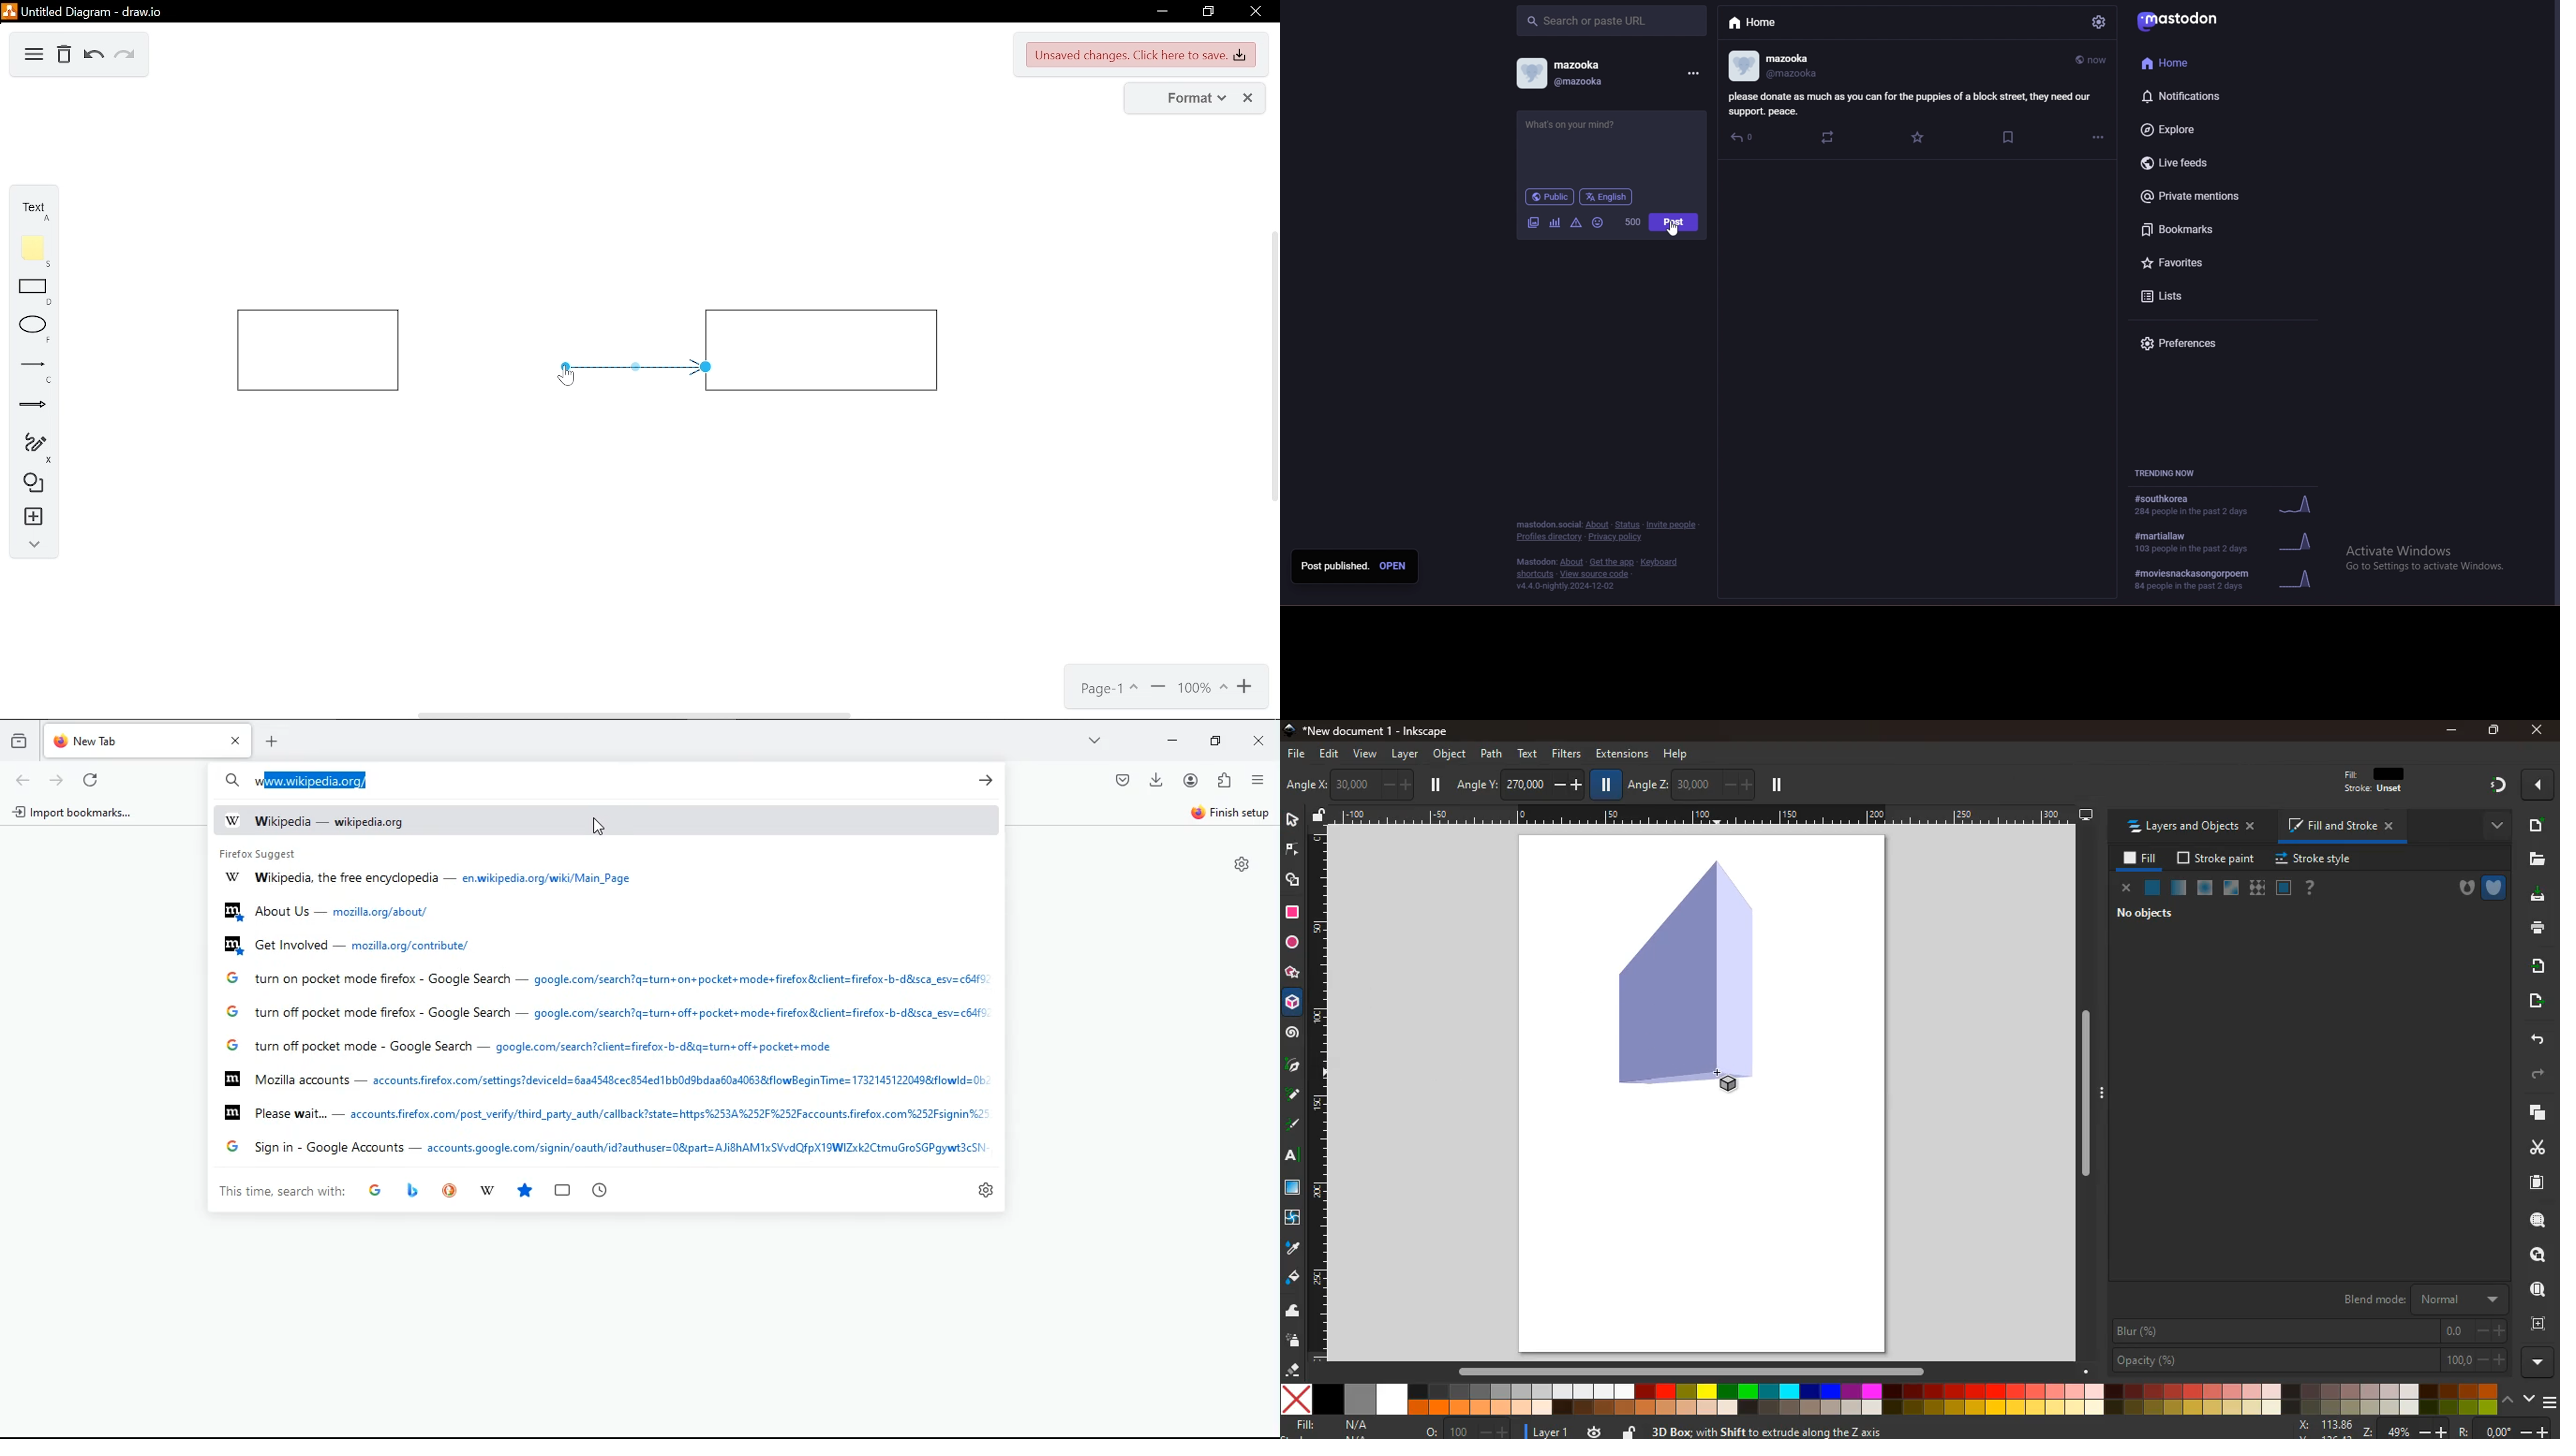  What do you see at coordinates (2534, 1114) in the screenshot?
I see `layers` at bounding box center [2534, 1114].